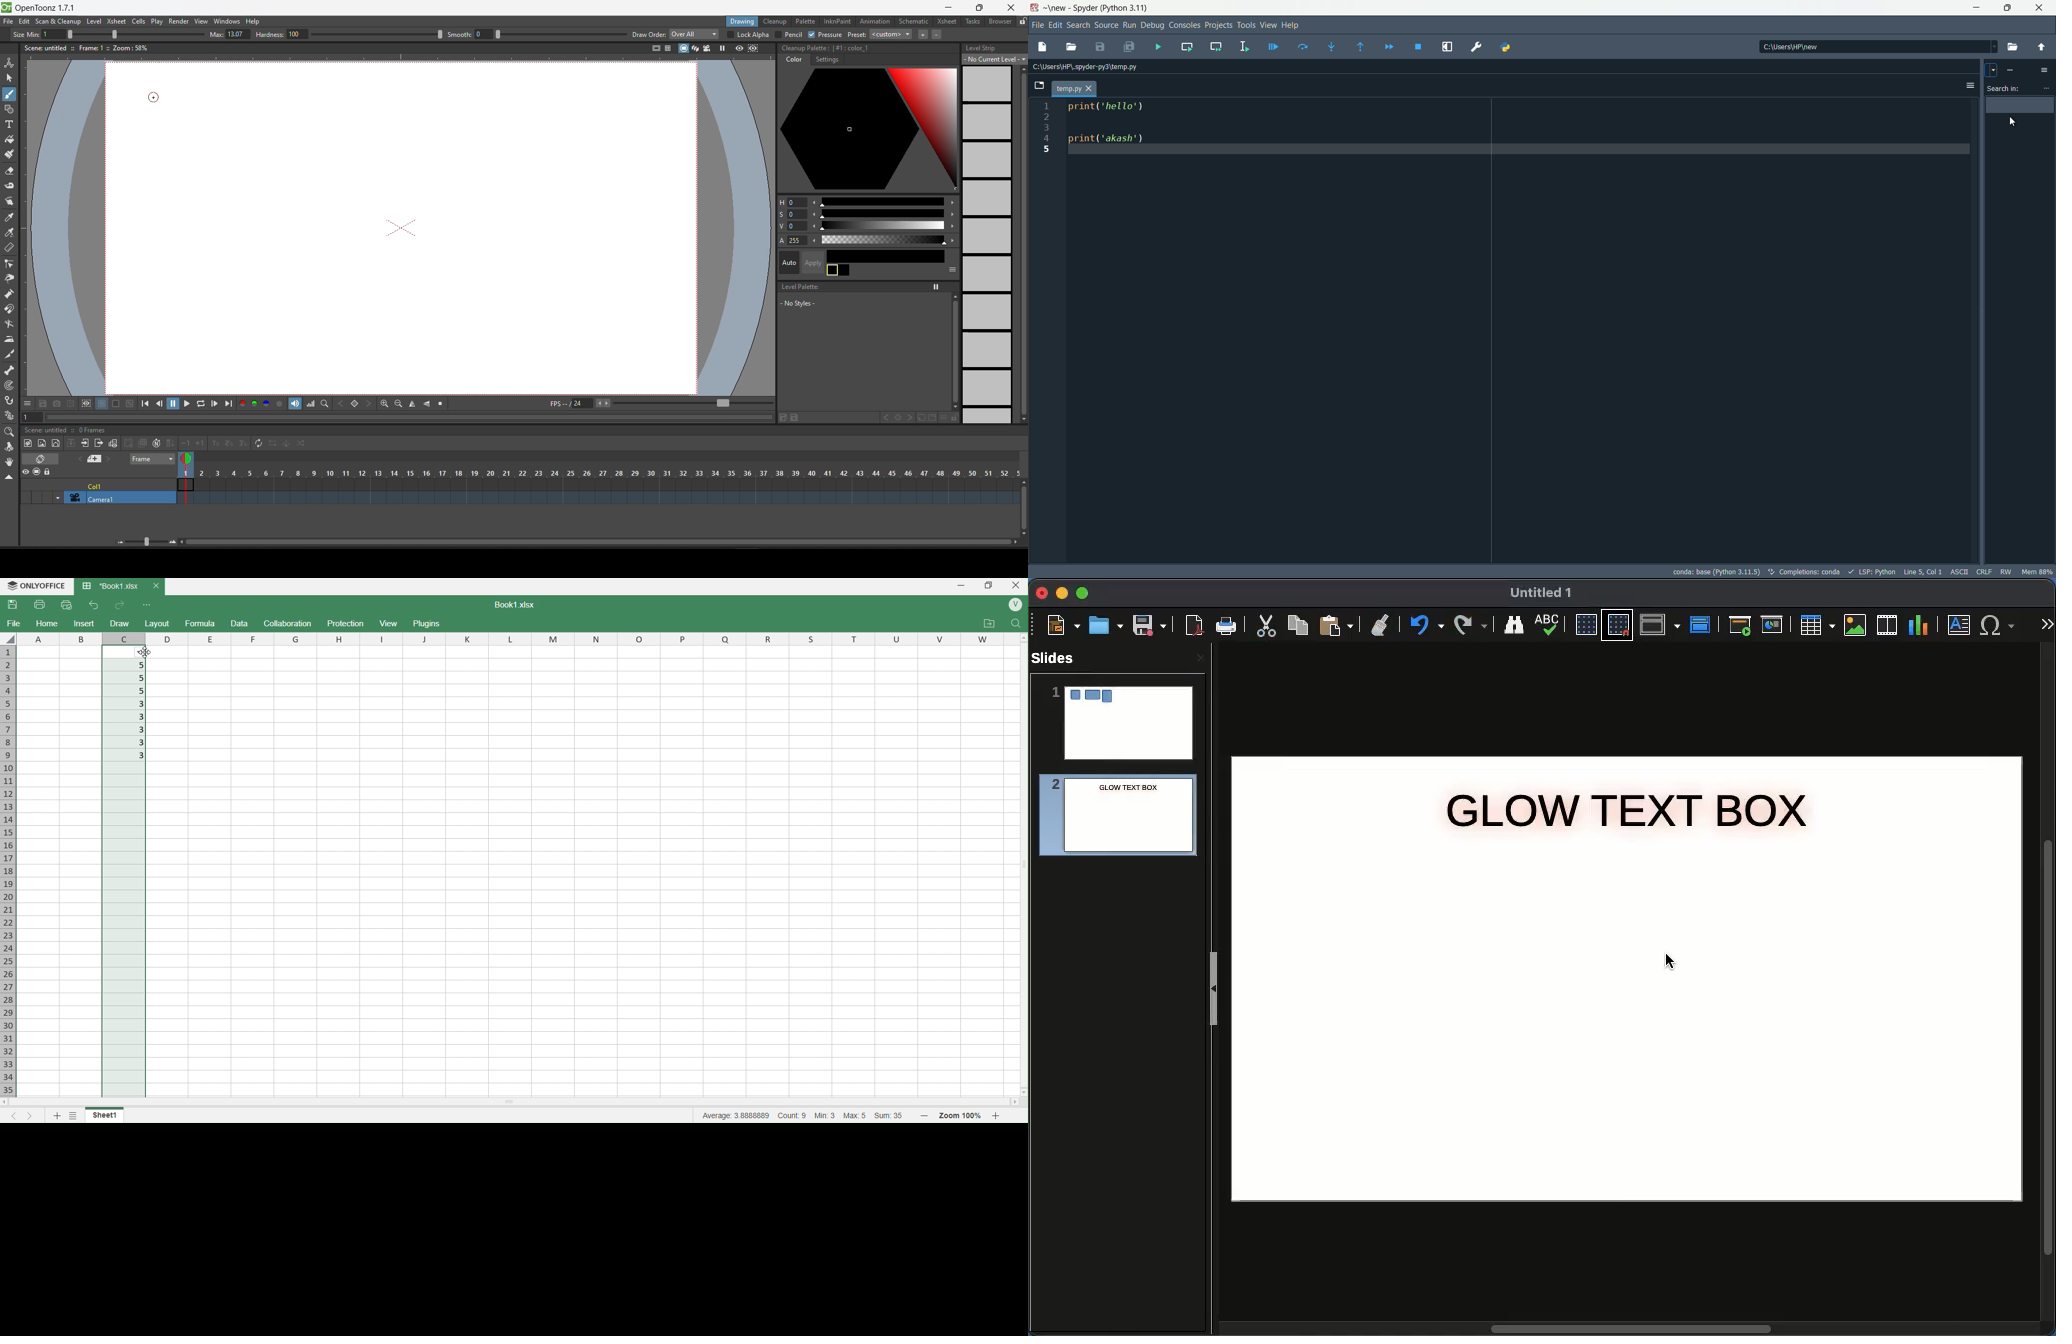 The height and width of the screenshot is (1344, 2072). I want to click on columns, so click(577, 638).